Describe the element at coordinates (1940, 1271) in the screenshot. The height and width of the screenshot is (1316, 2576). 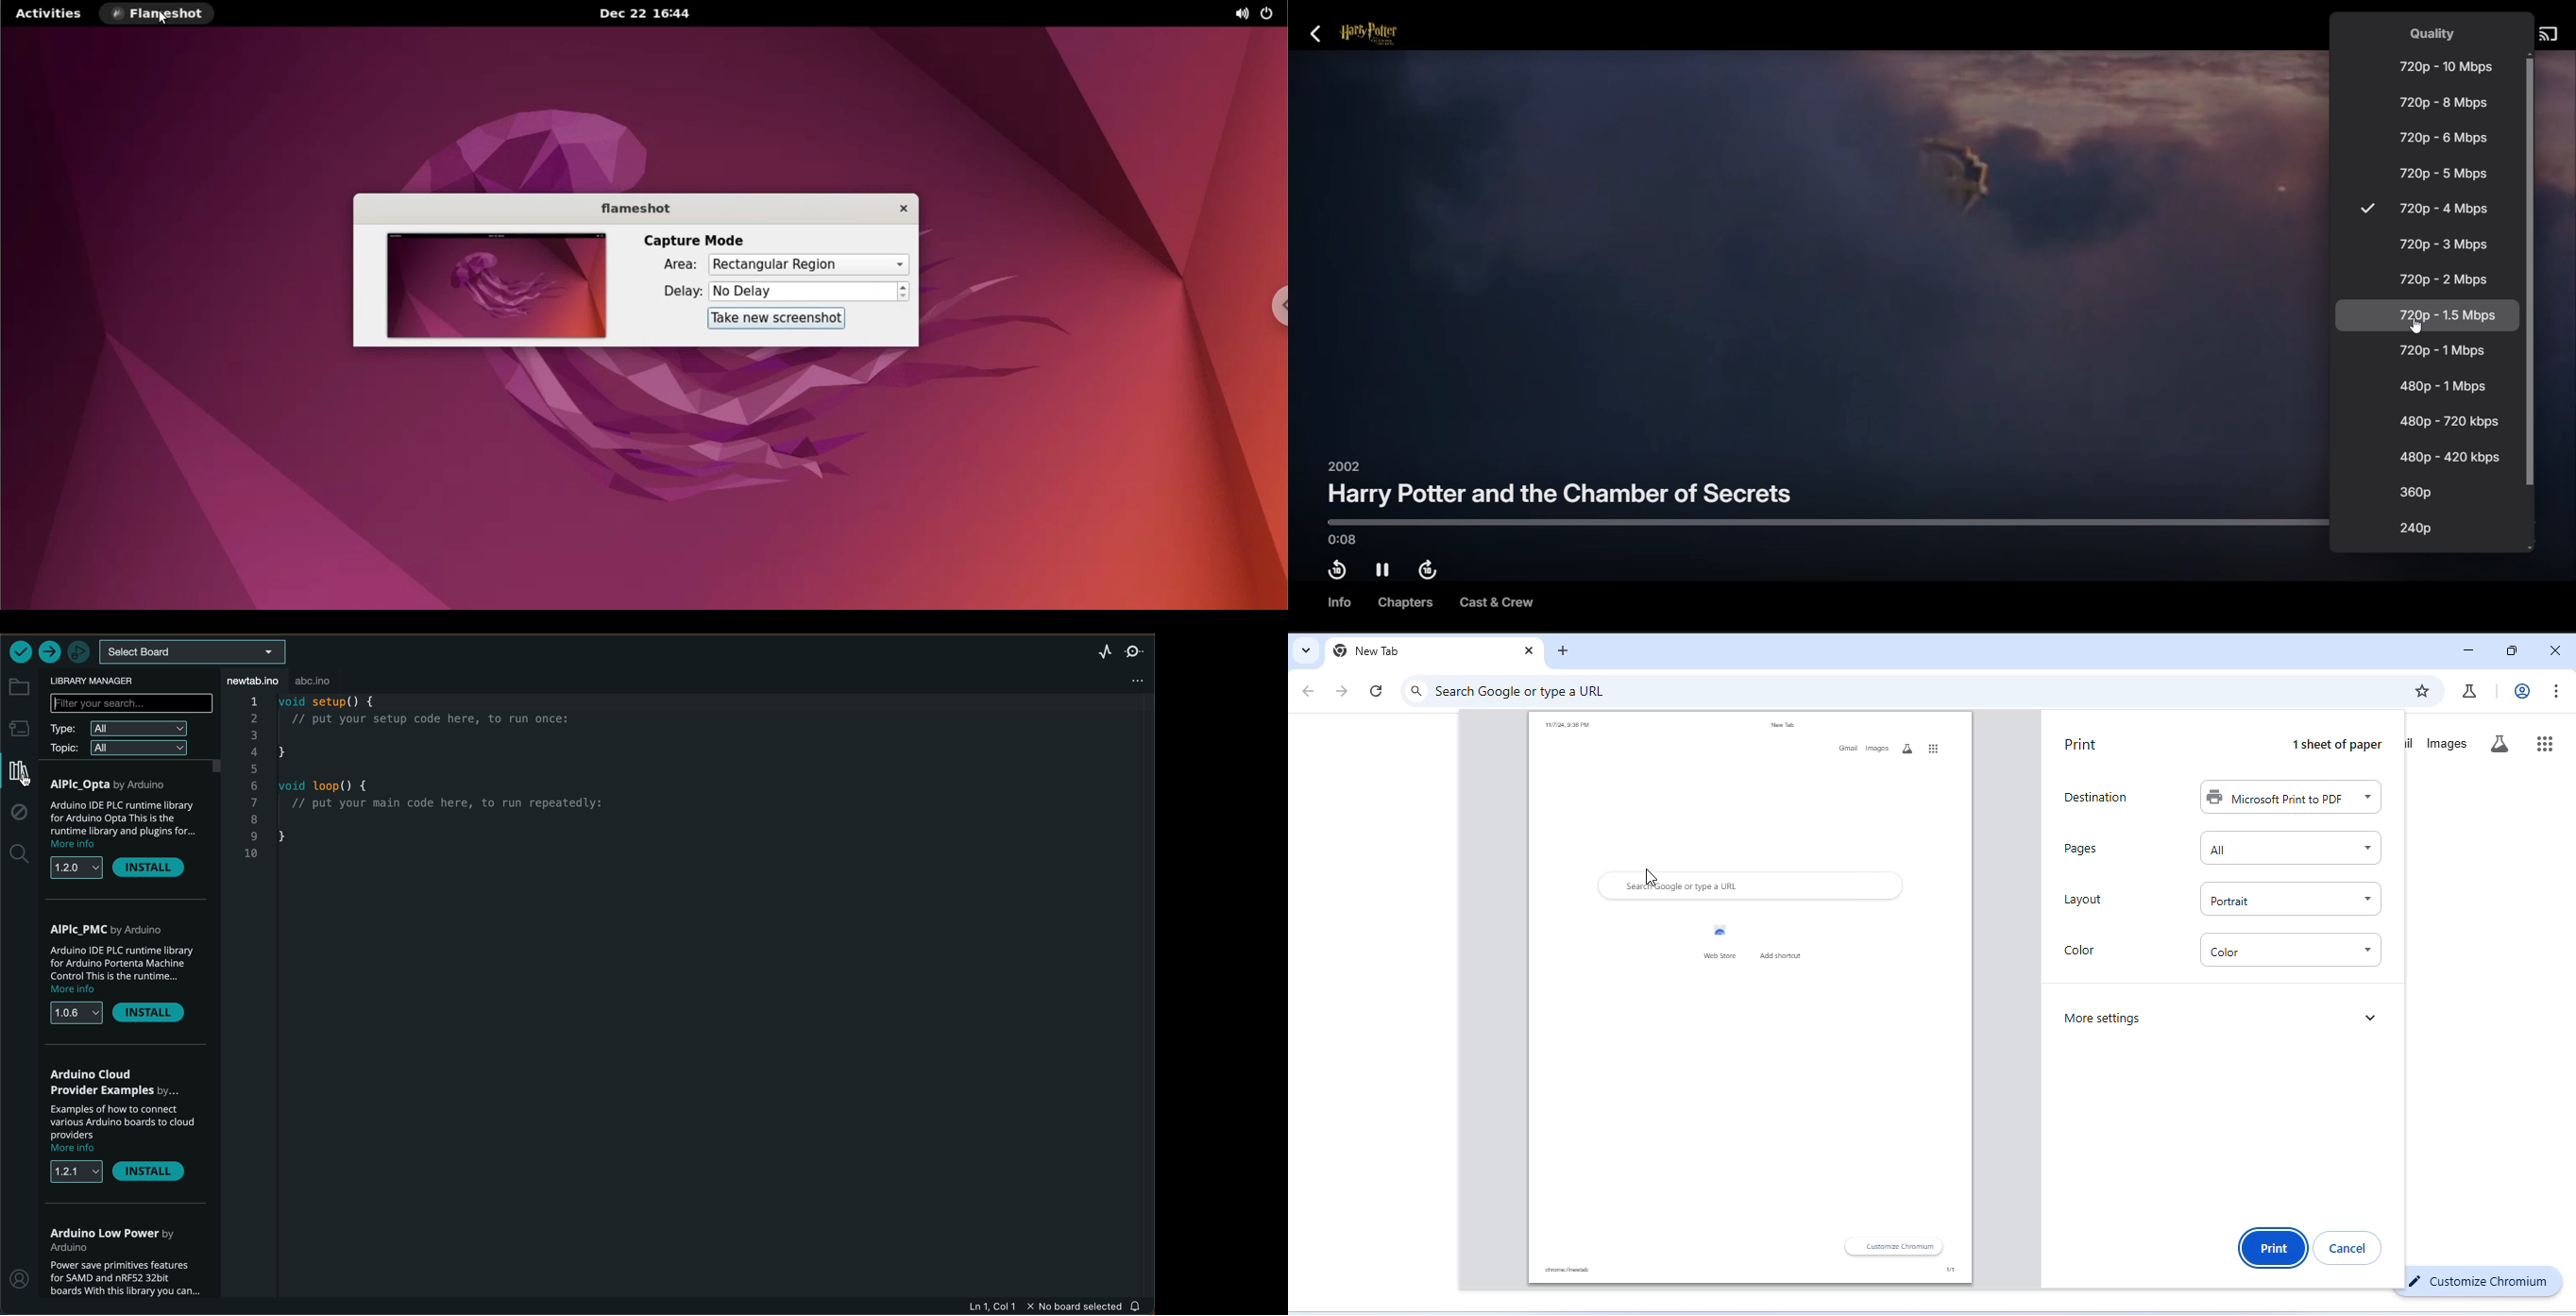
I see `1/1` at that location.